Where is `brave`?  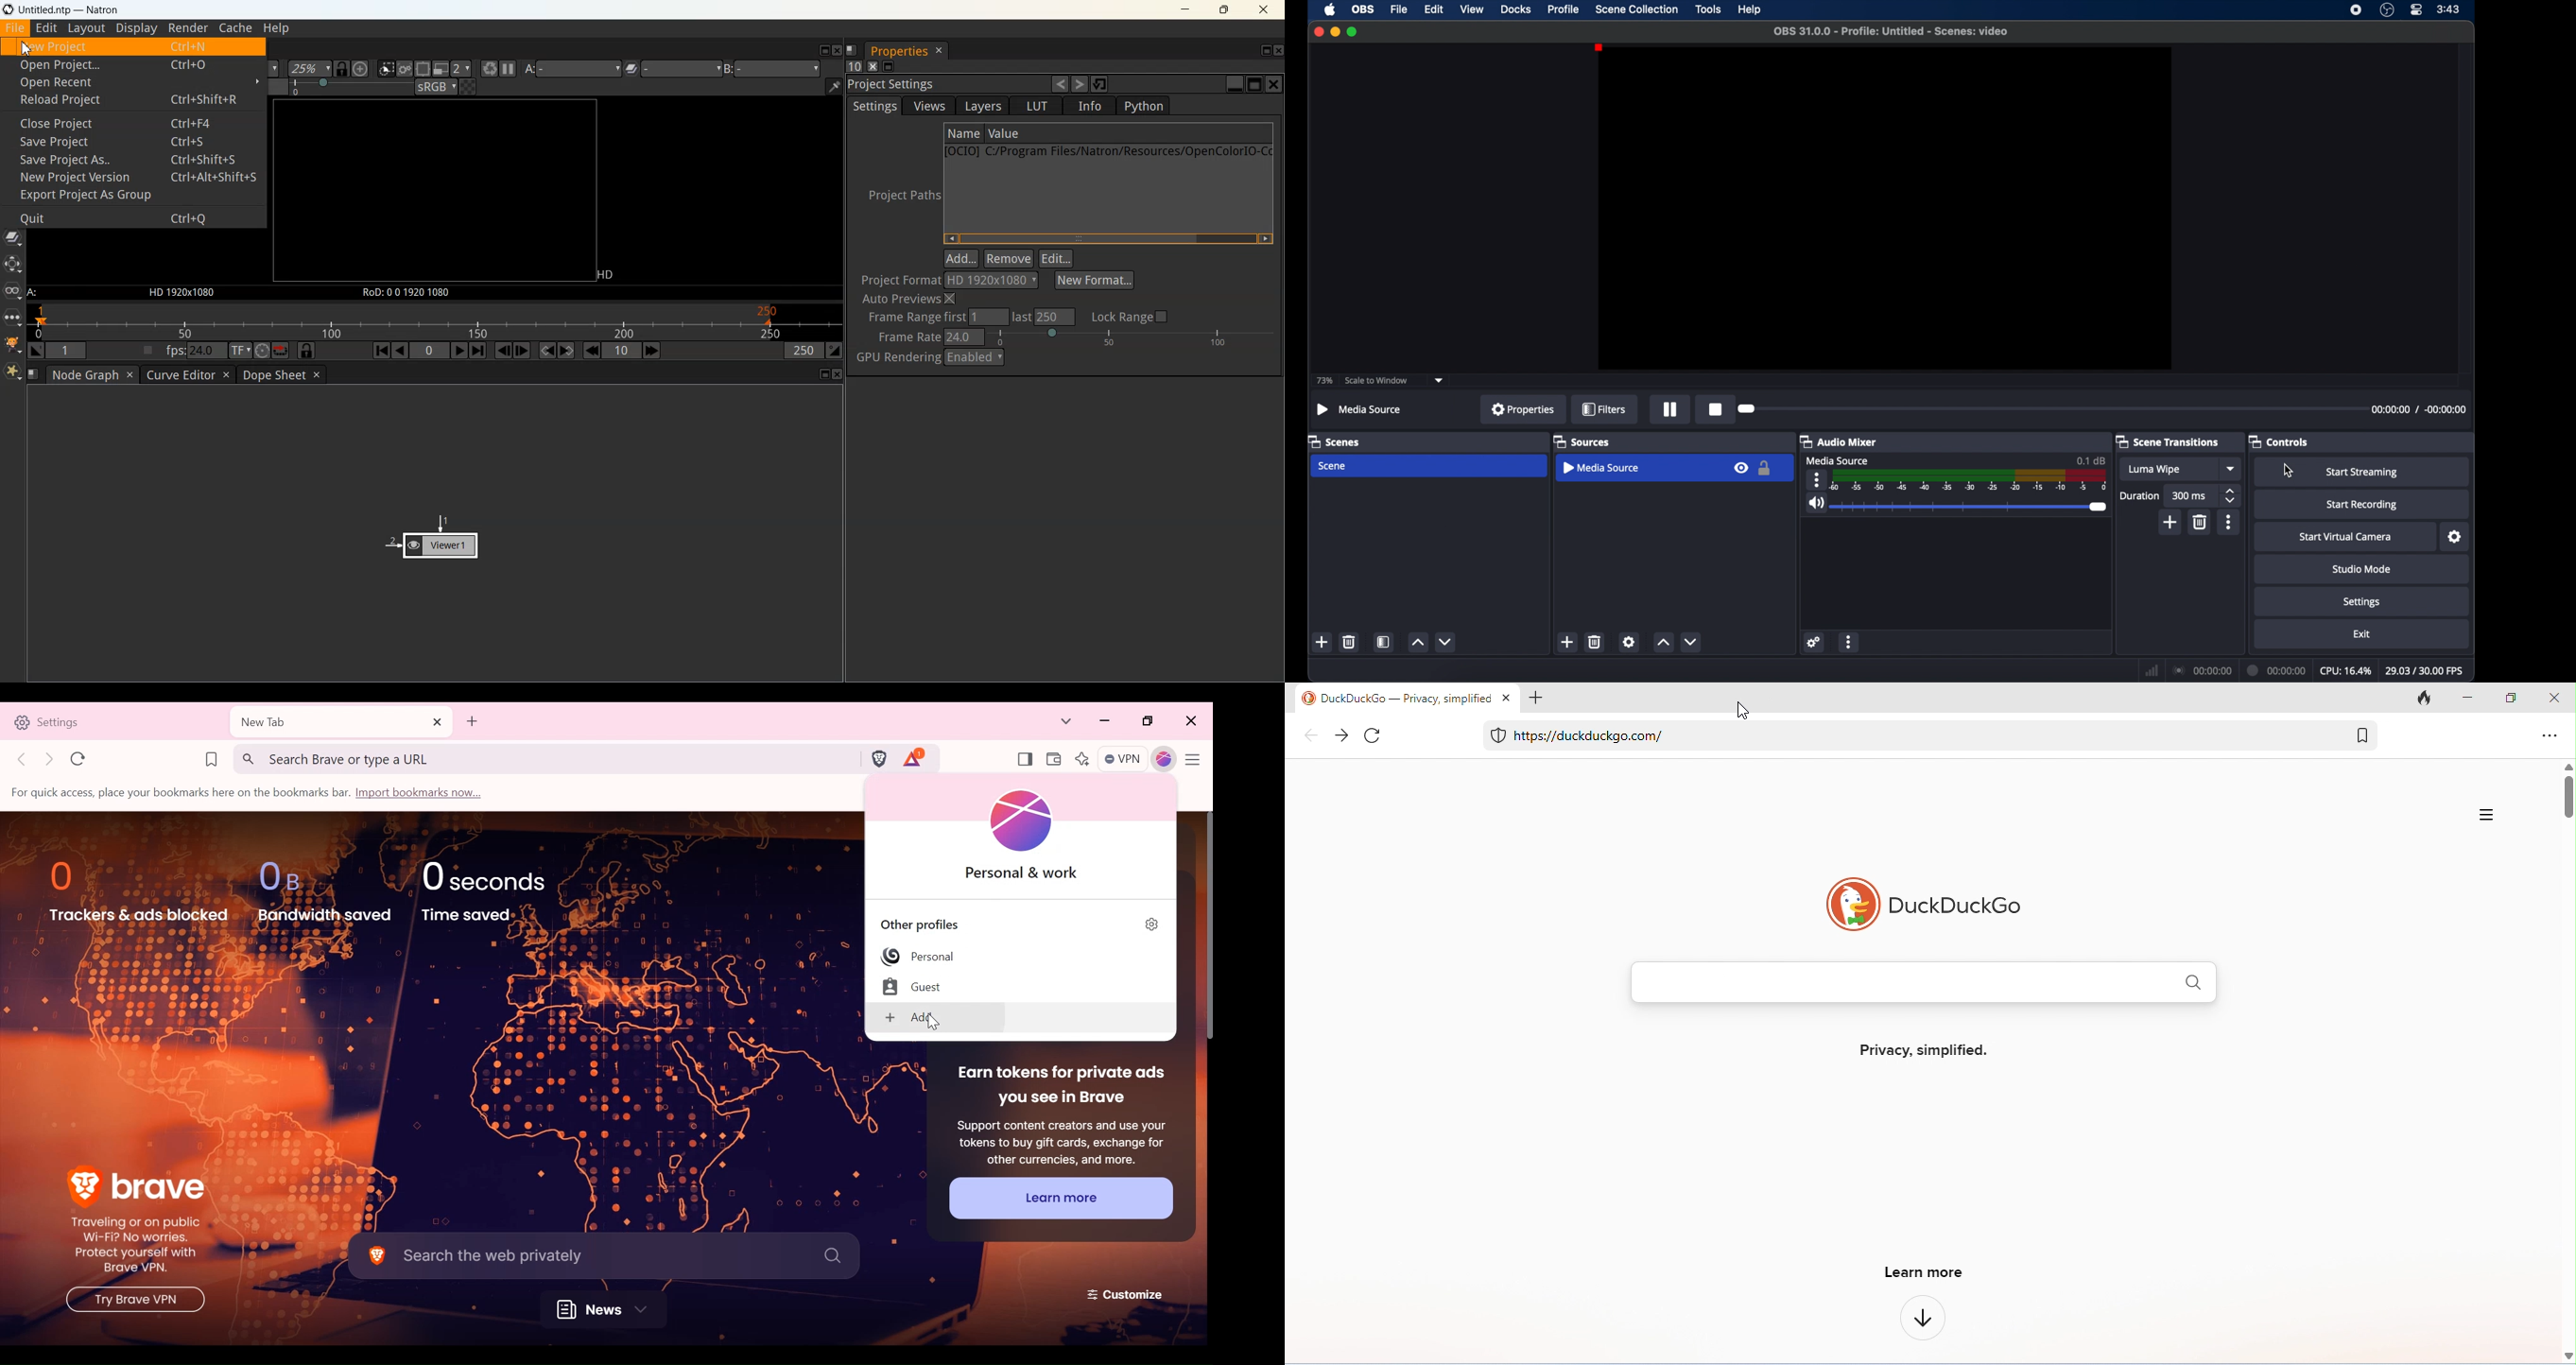
brave is located at coordinates (138, 1182).